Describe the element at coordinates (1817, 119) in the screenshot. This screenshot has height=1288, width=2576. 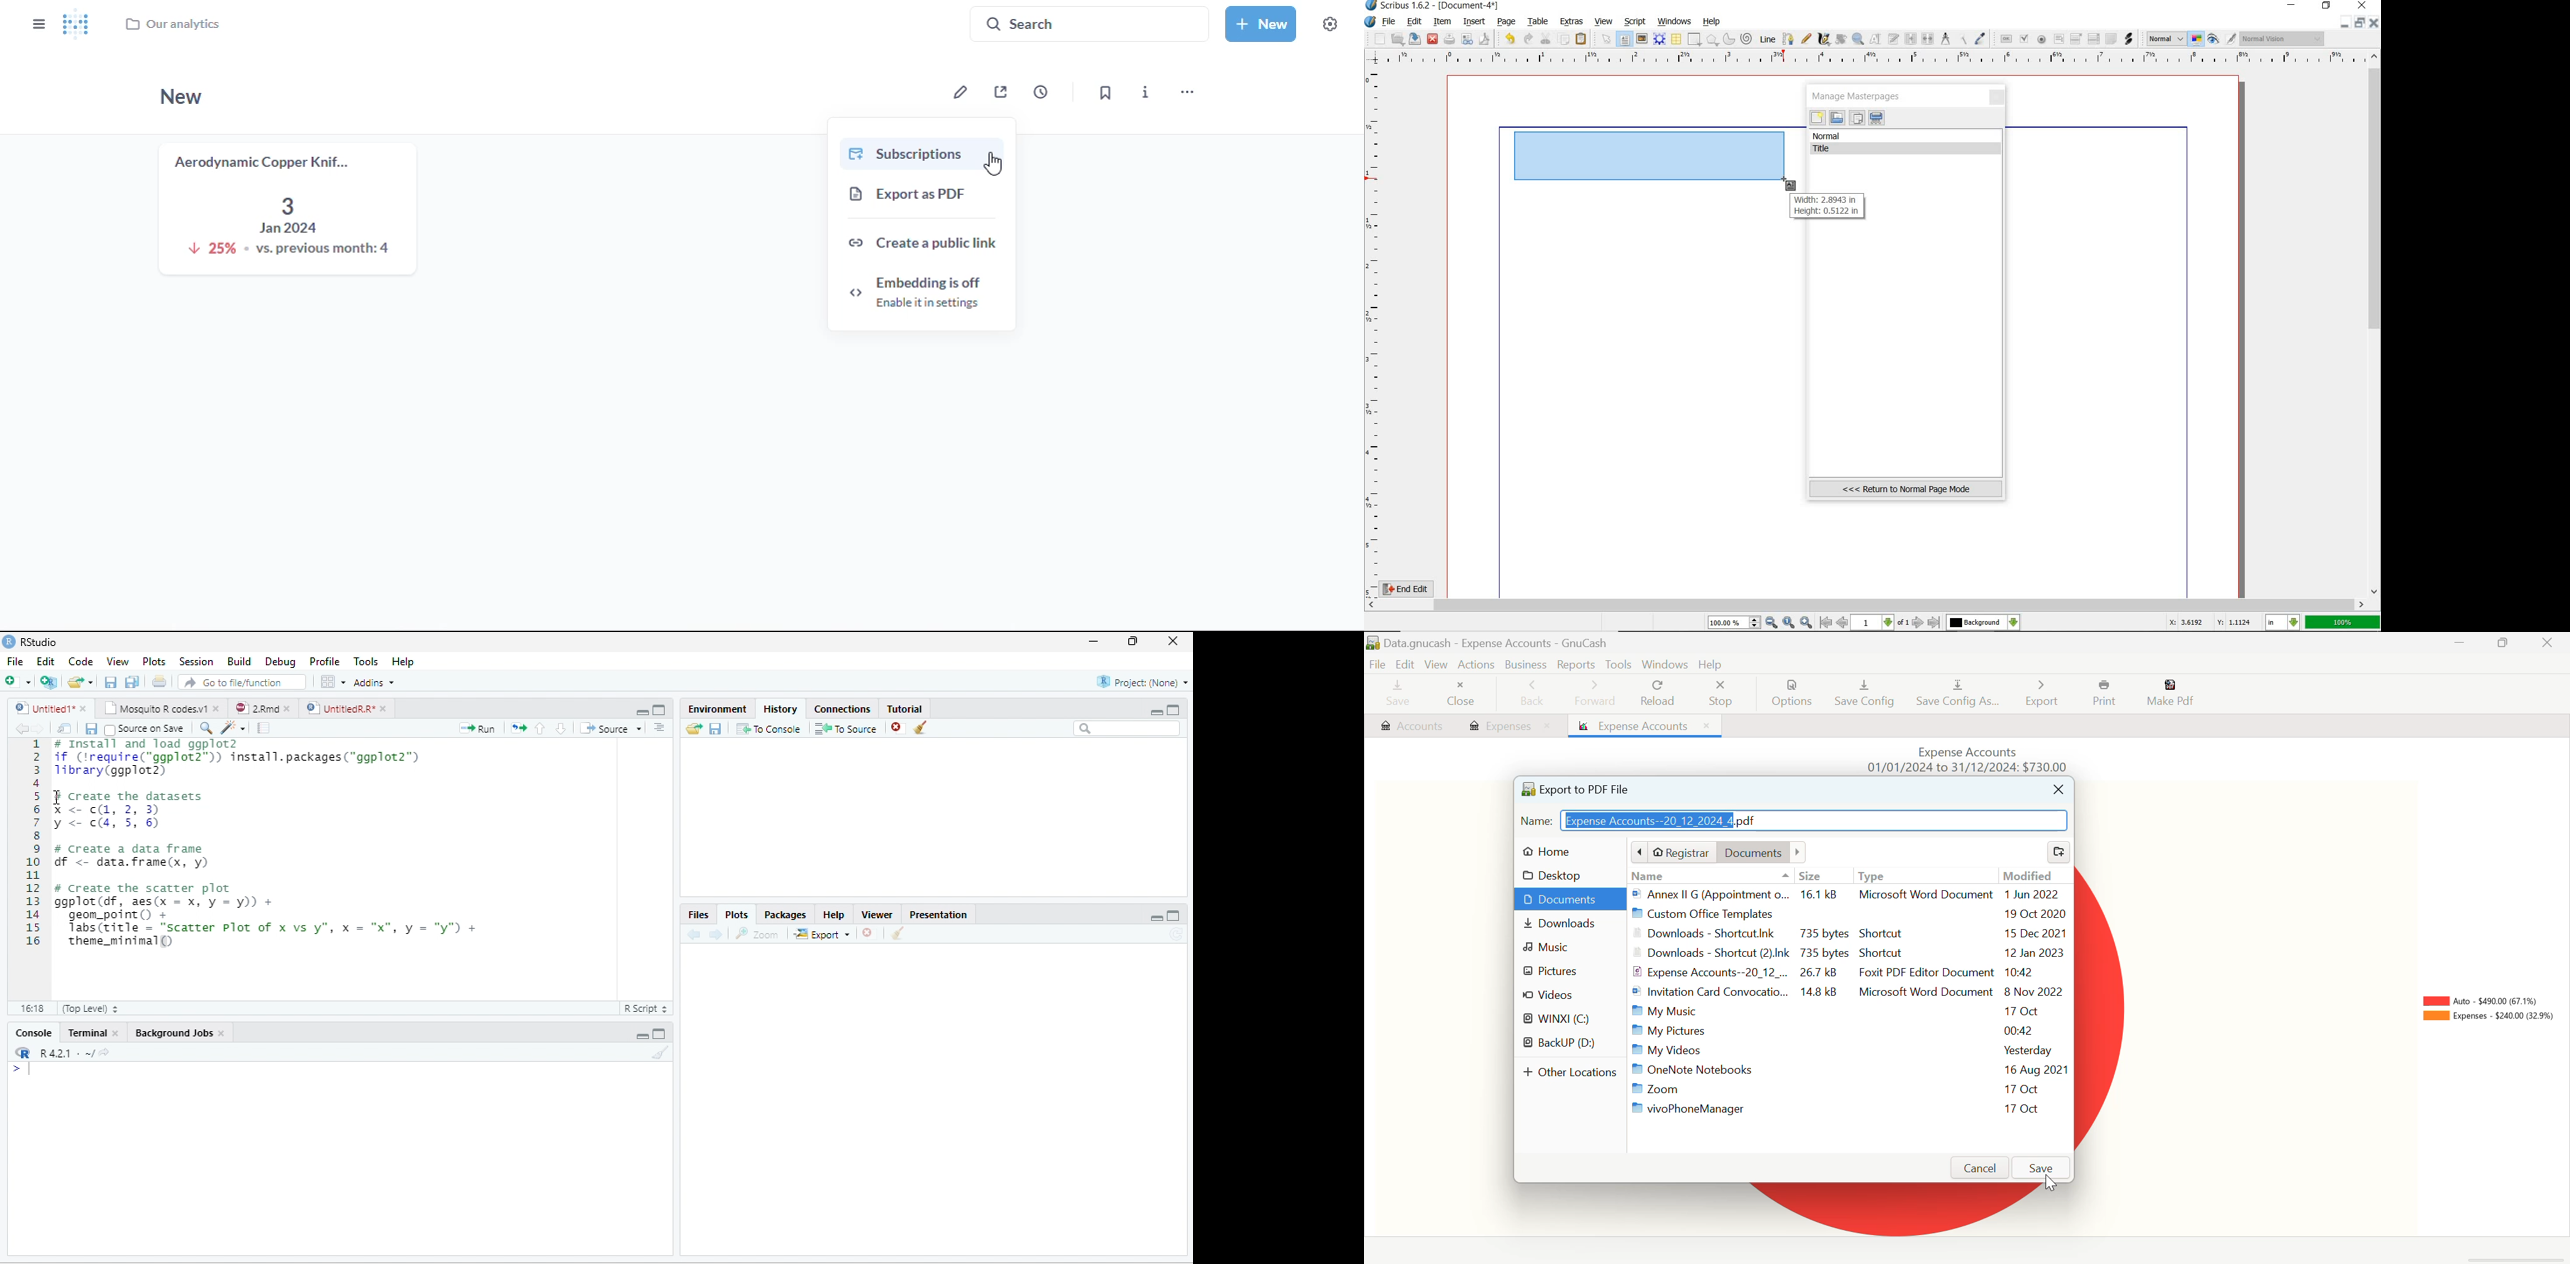
I see `new` at that location.